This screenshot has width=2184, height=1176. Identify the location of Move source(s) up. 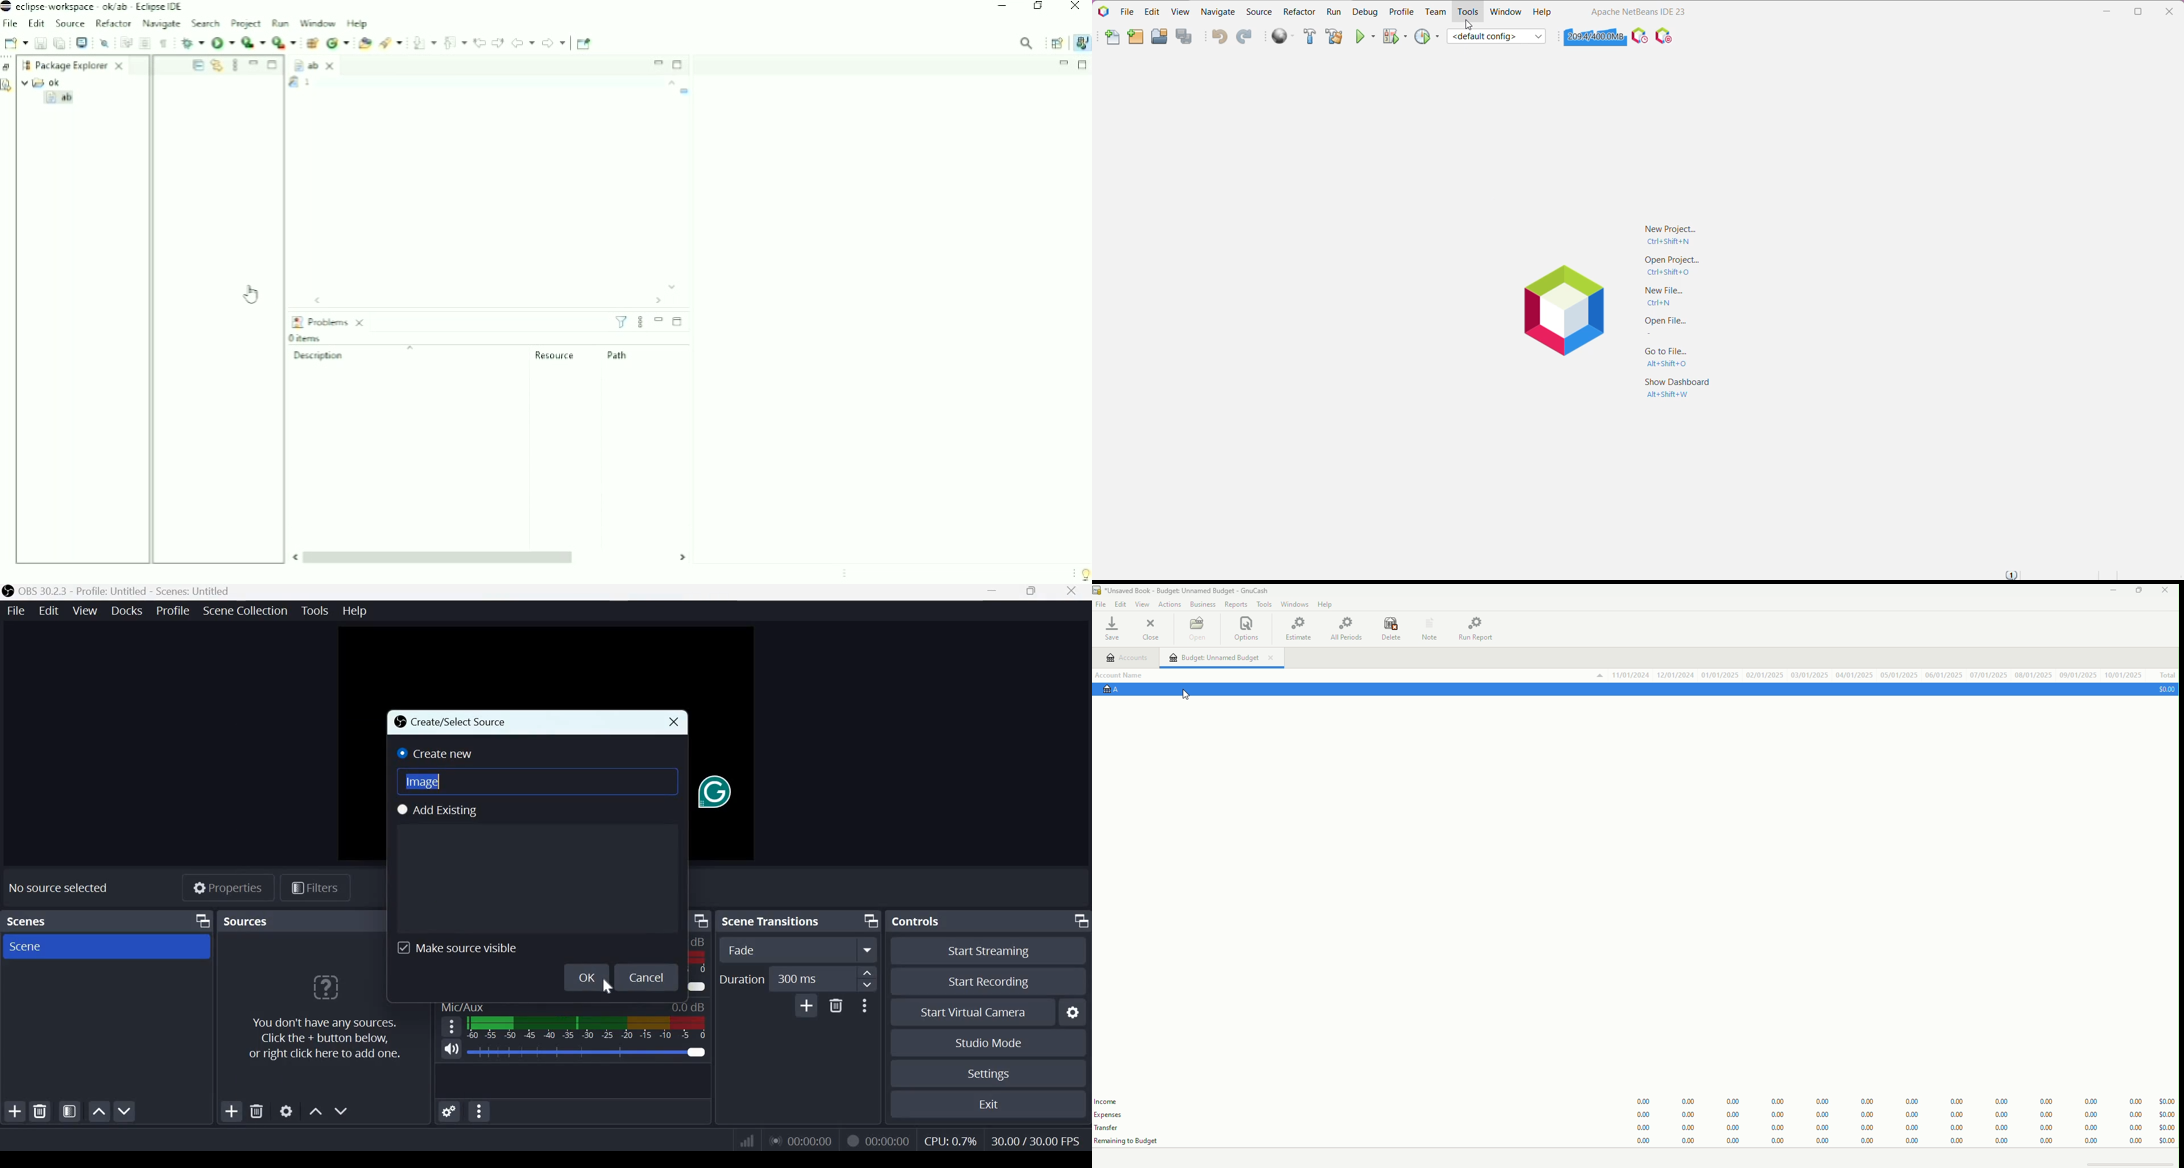
(313, 1111).